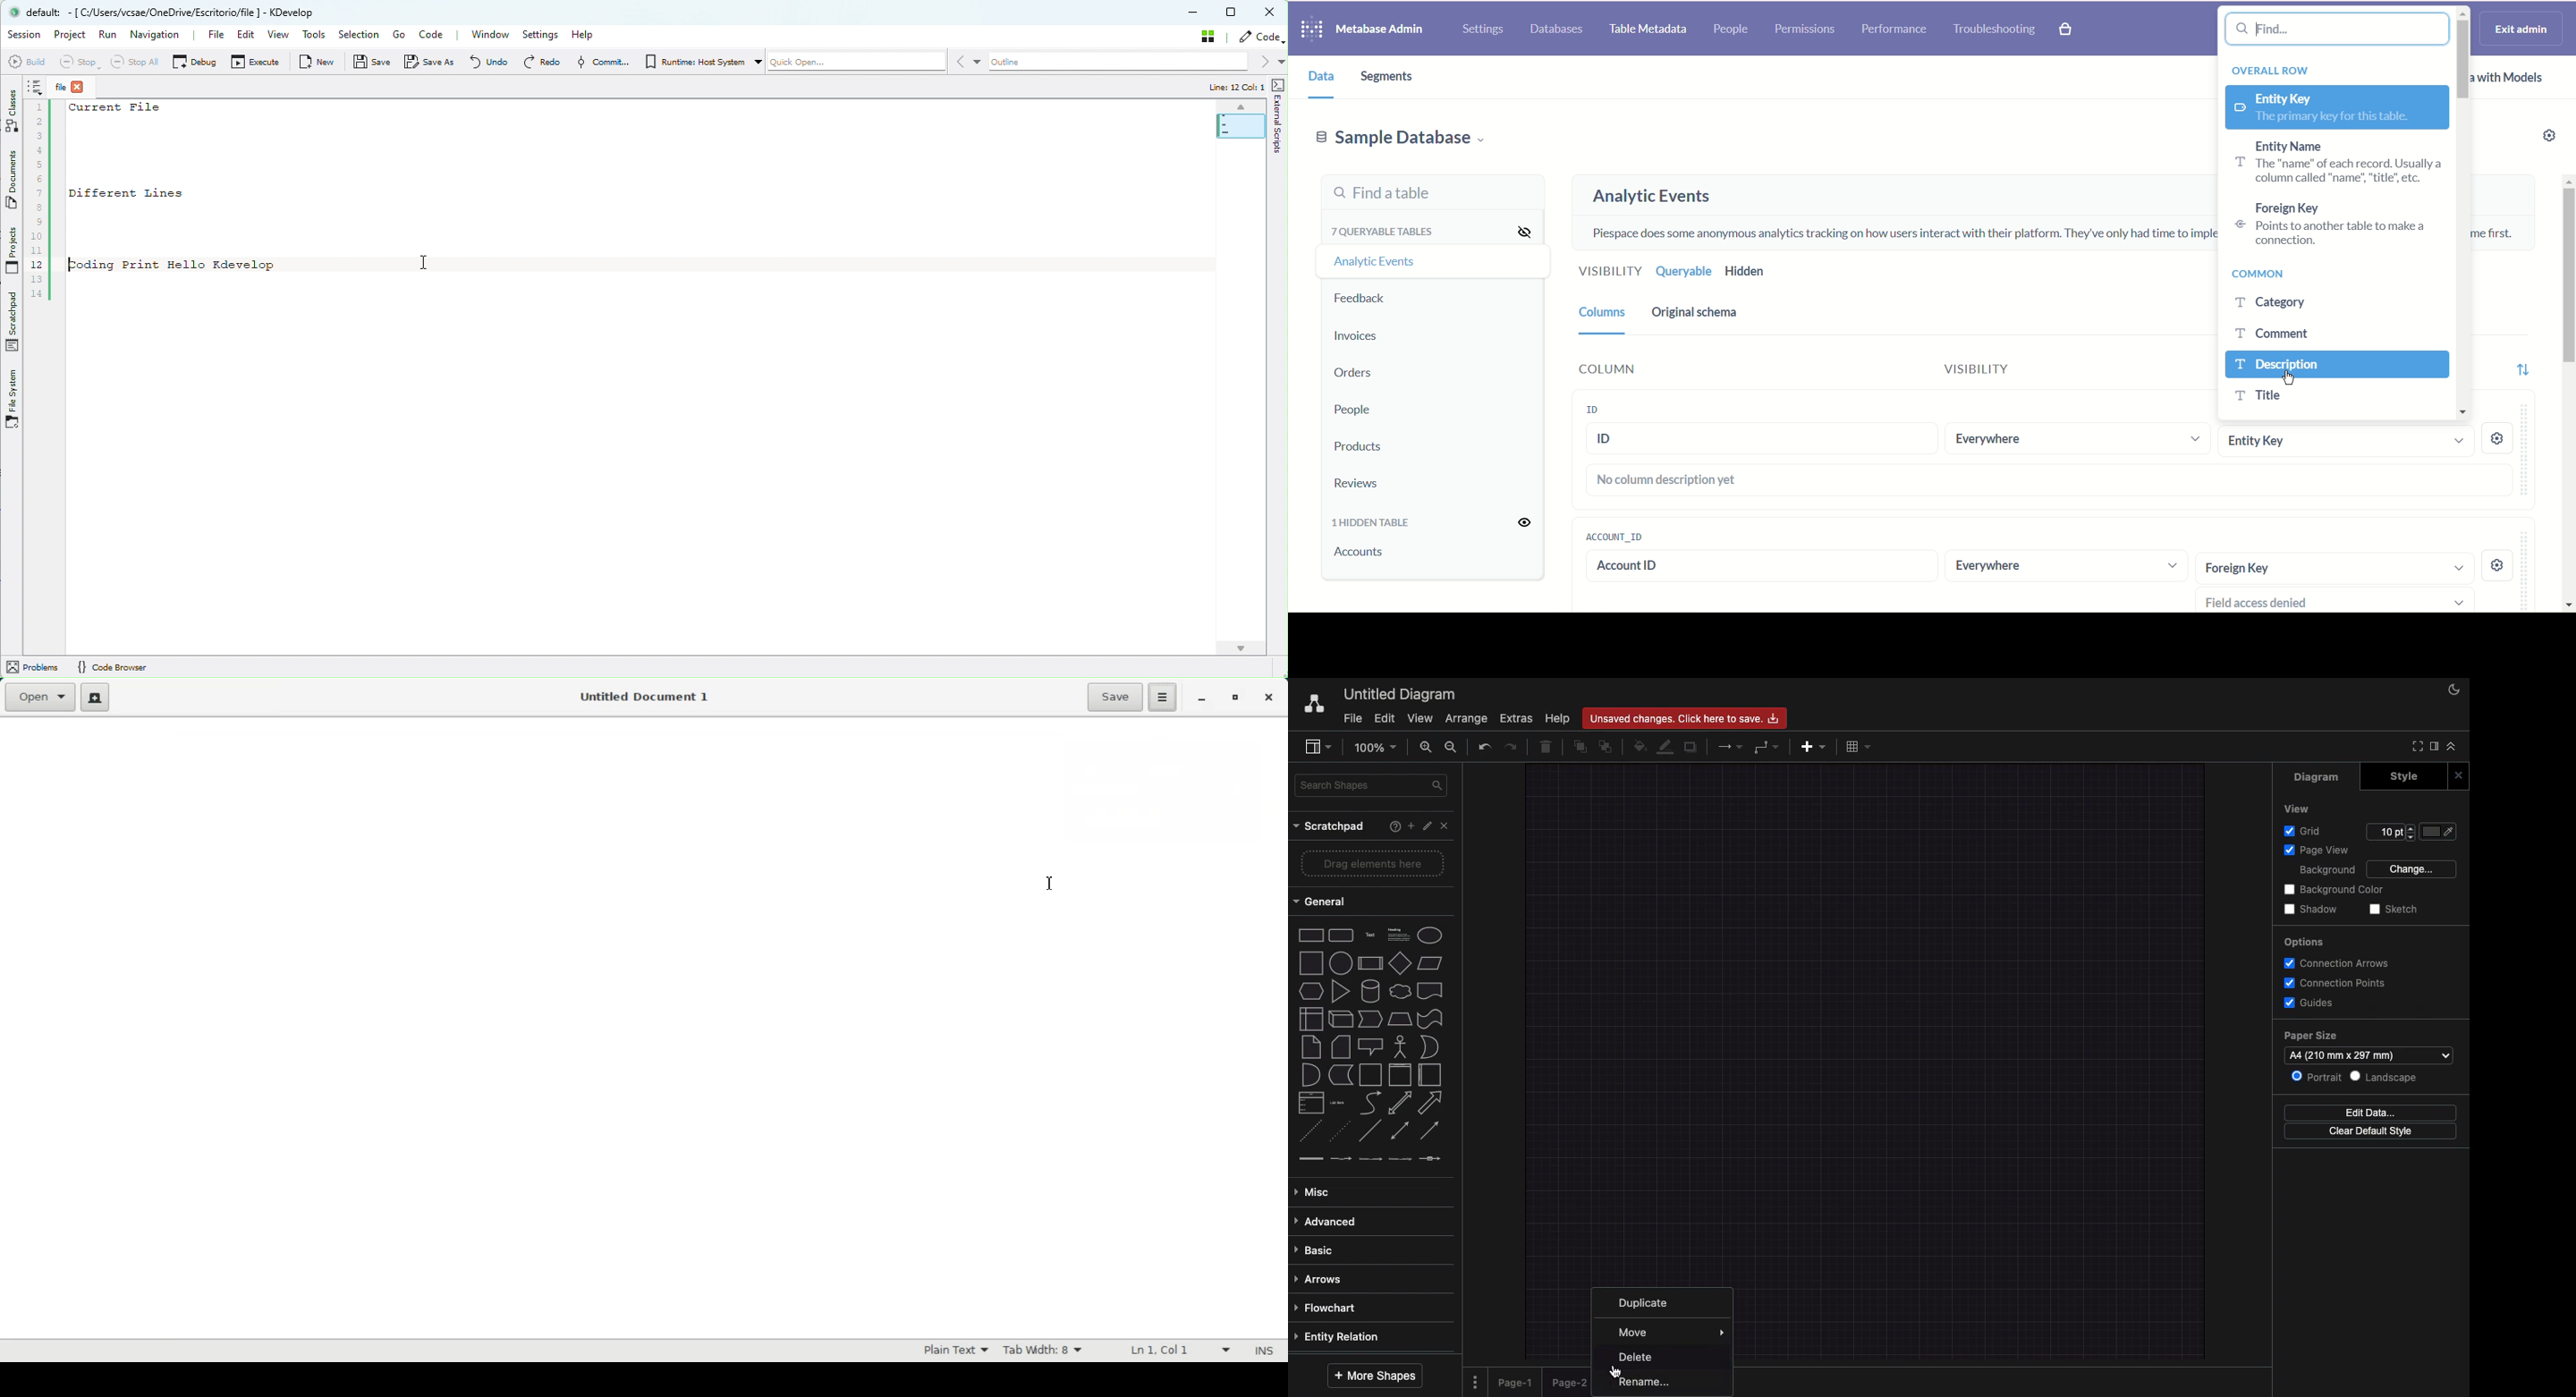  What do you see at coordinates (1486, 746) in the screenshot?
I see `Undo` at bounding box center [1486, 746].